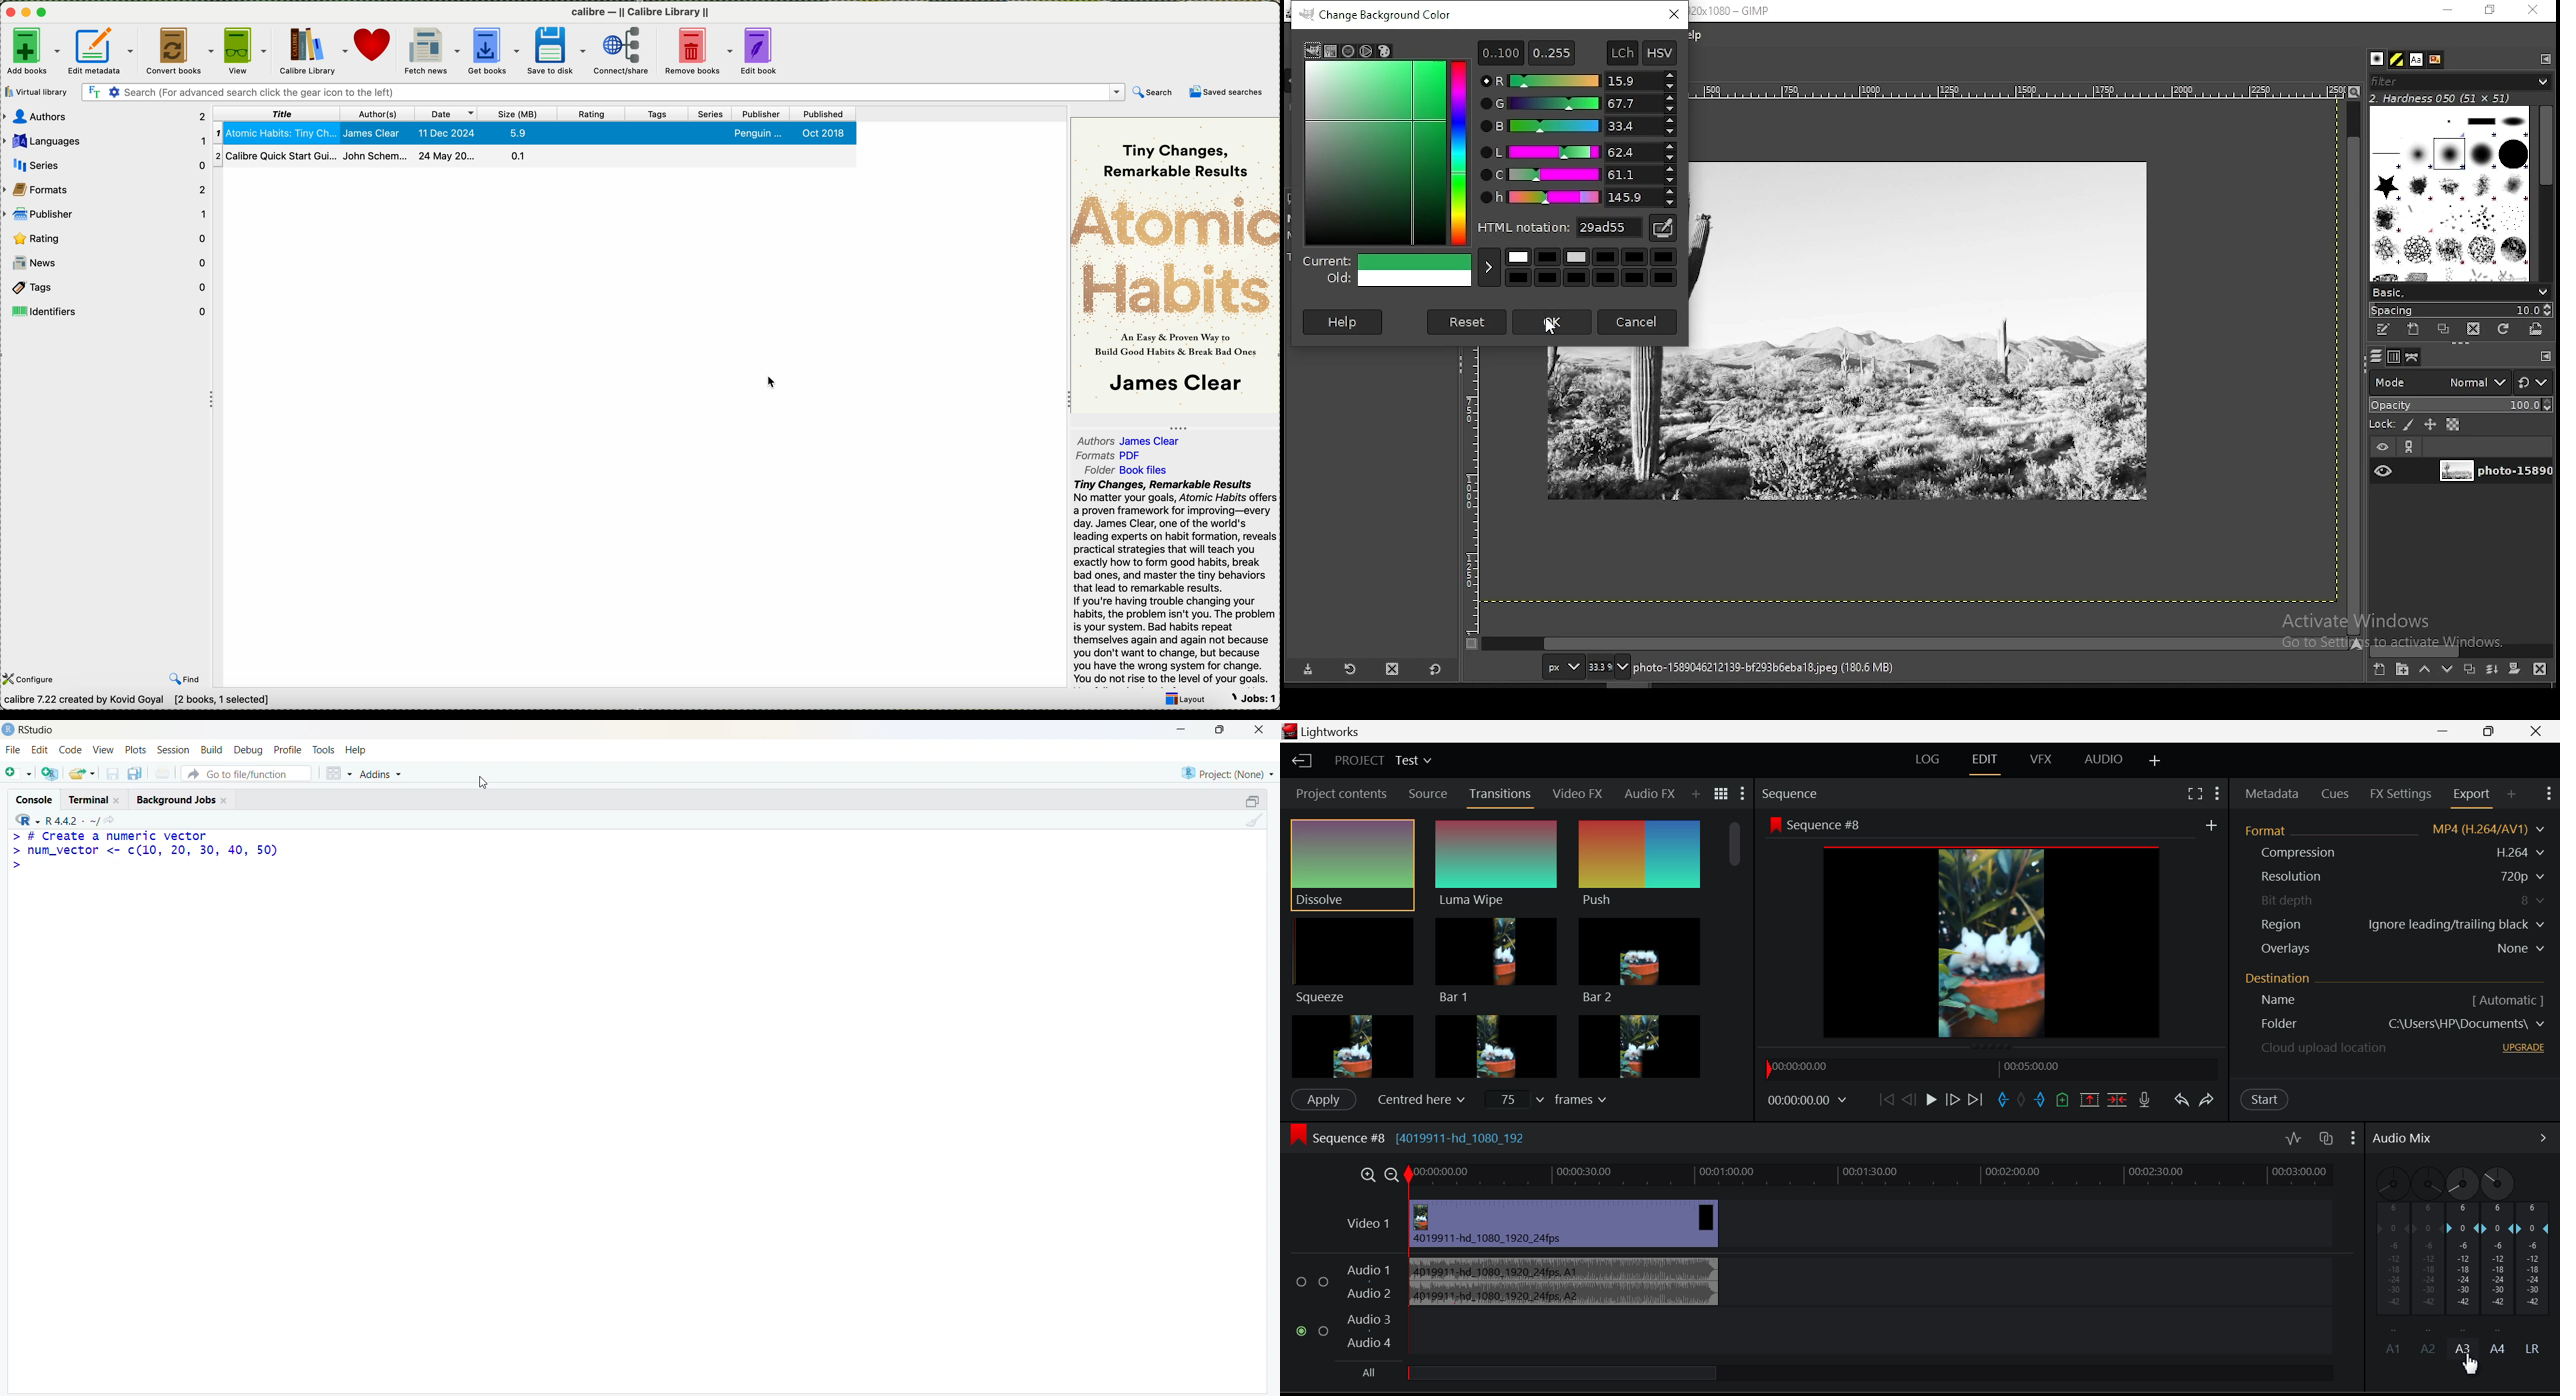 The width and height of the screenshot is (2576, 1400). Describe the element at coordinates (2464, 1248) in the screenshot. I see `A3 Audio Channel Enabled` at that location.